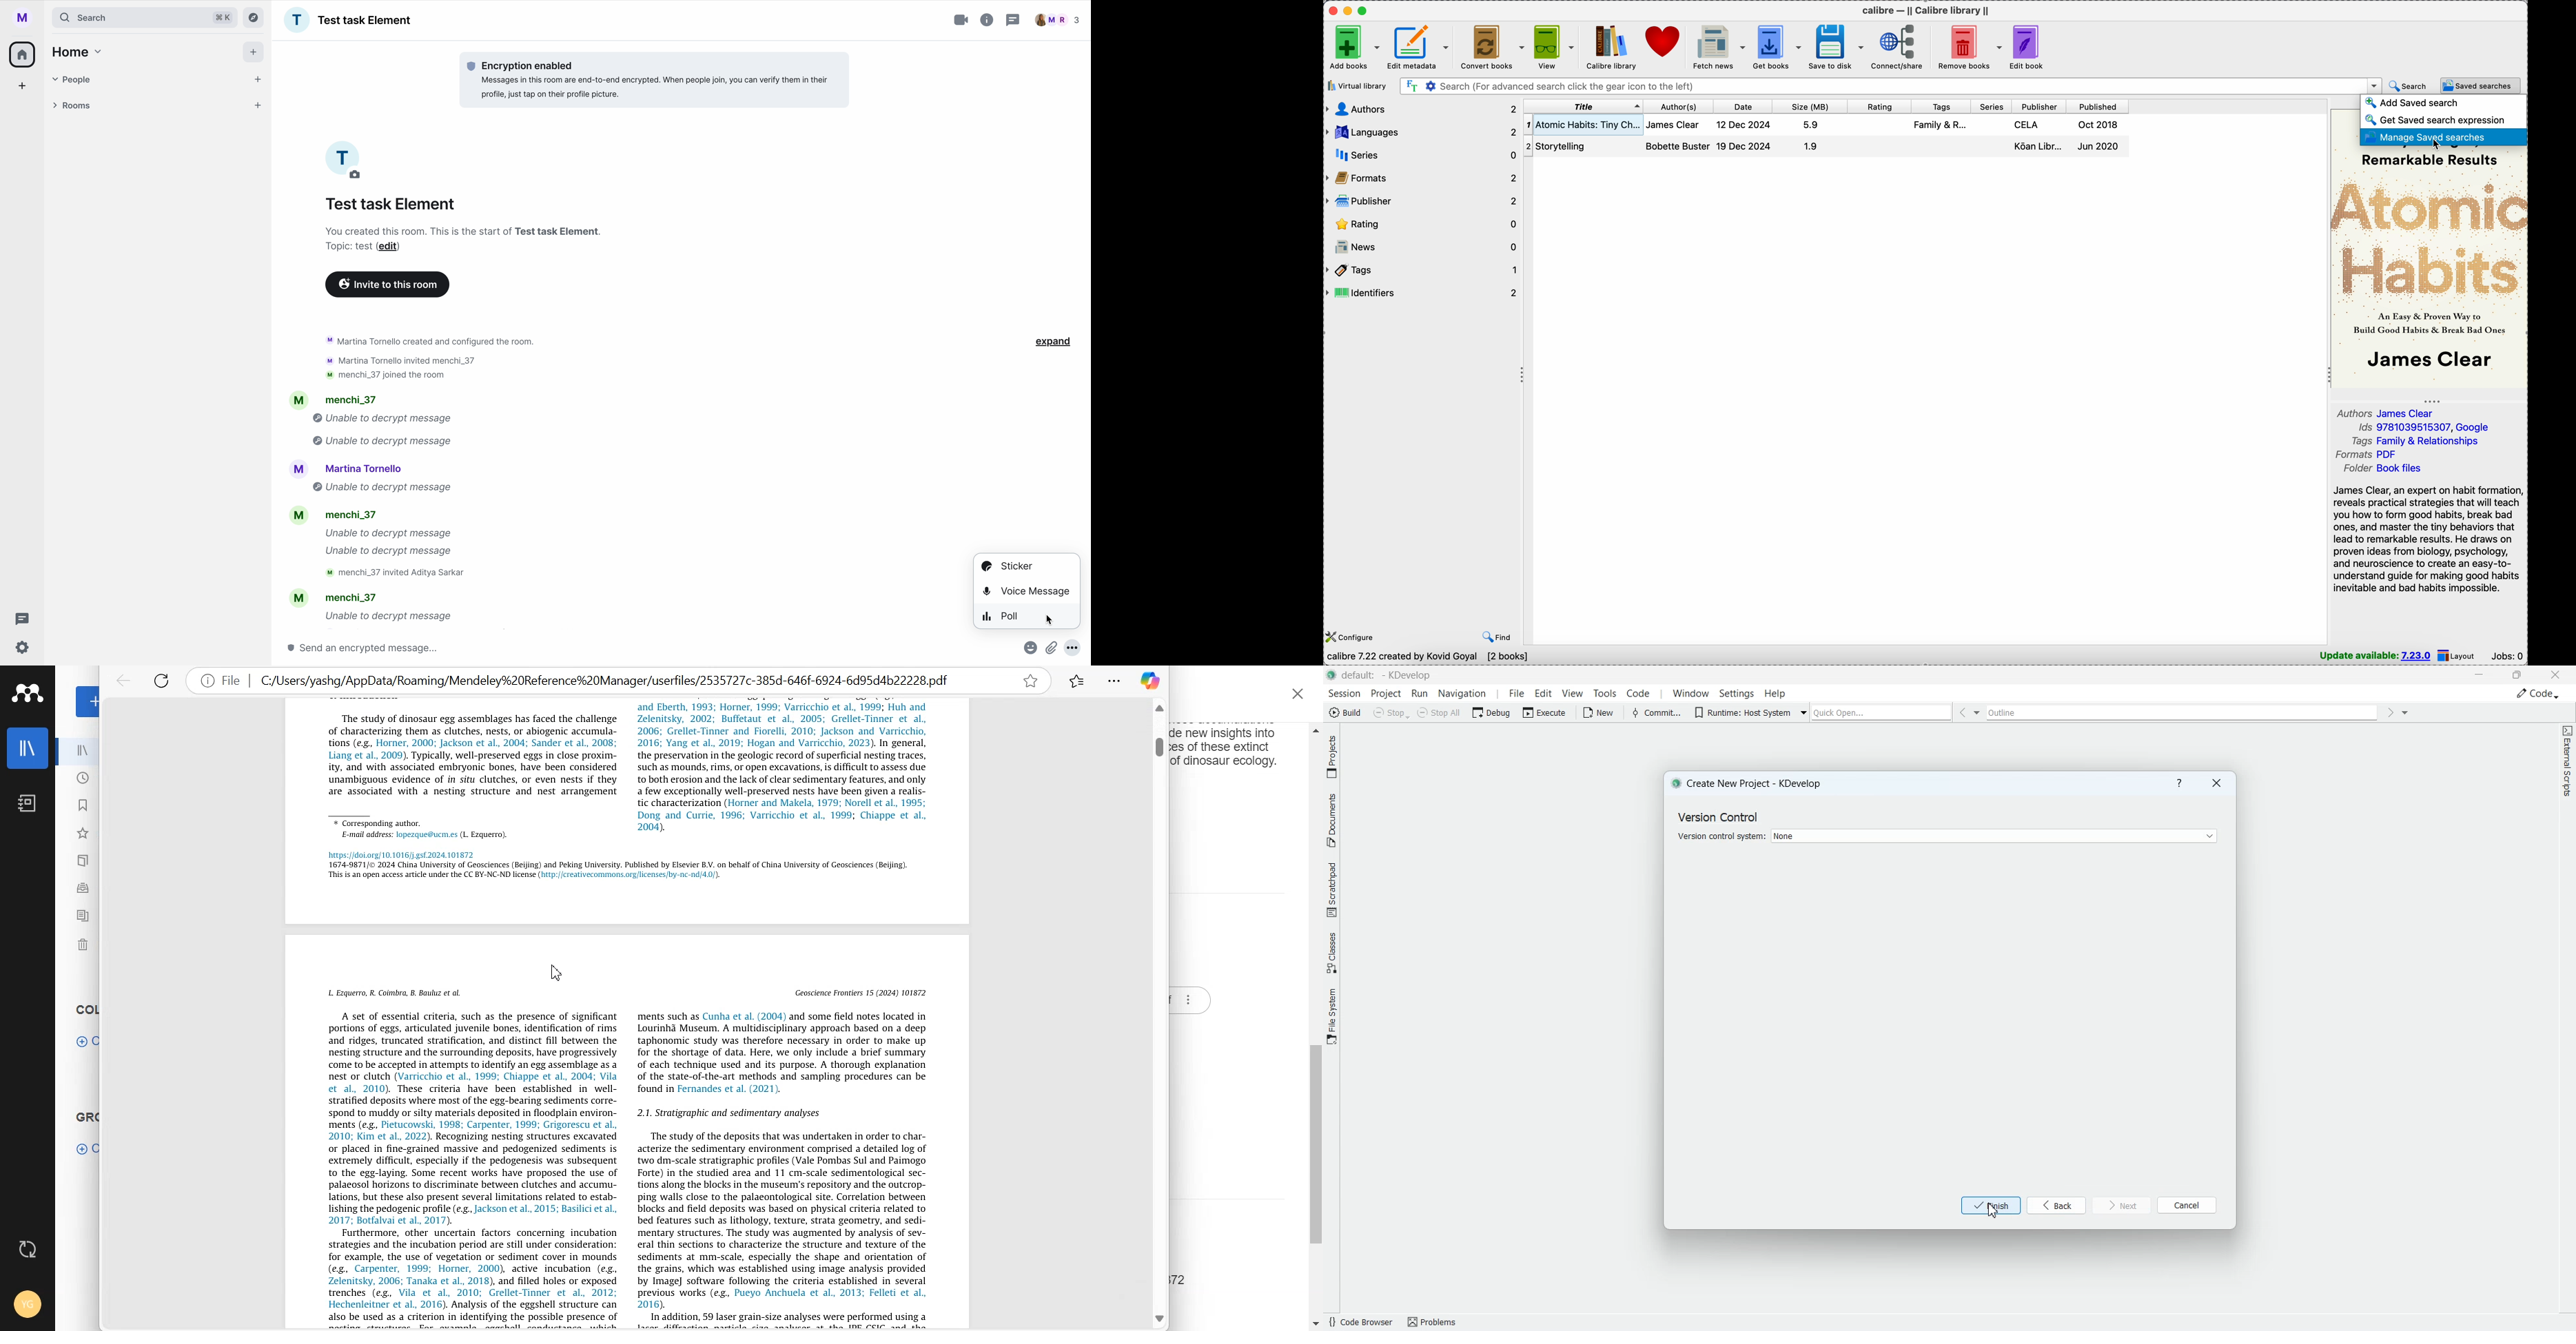 The height and width of the screenshot is (1344, 2576). What do you see at coordinates (75, 51) in the screenshot?
I see `home` at bounding box center [75, 51].